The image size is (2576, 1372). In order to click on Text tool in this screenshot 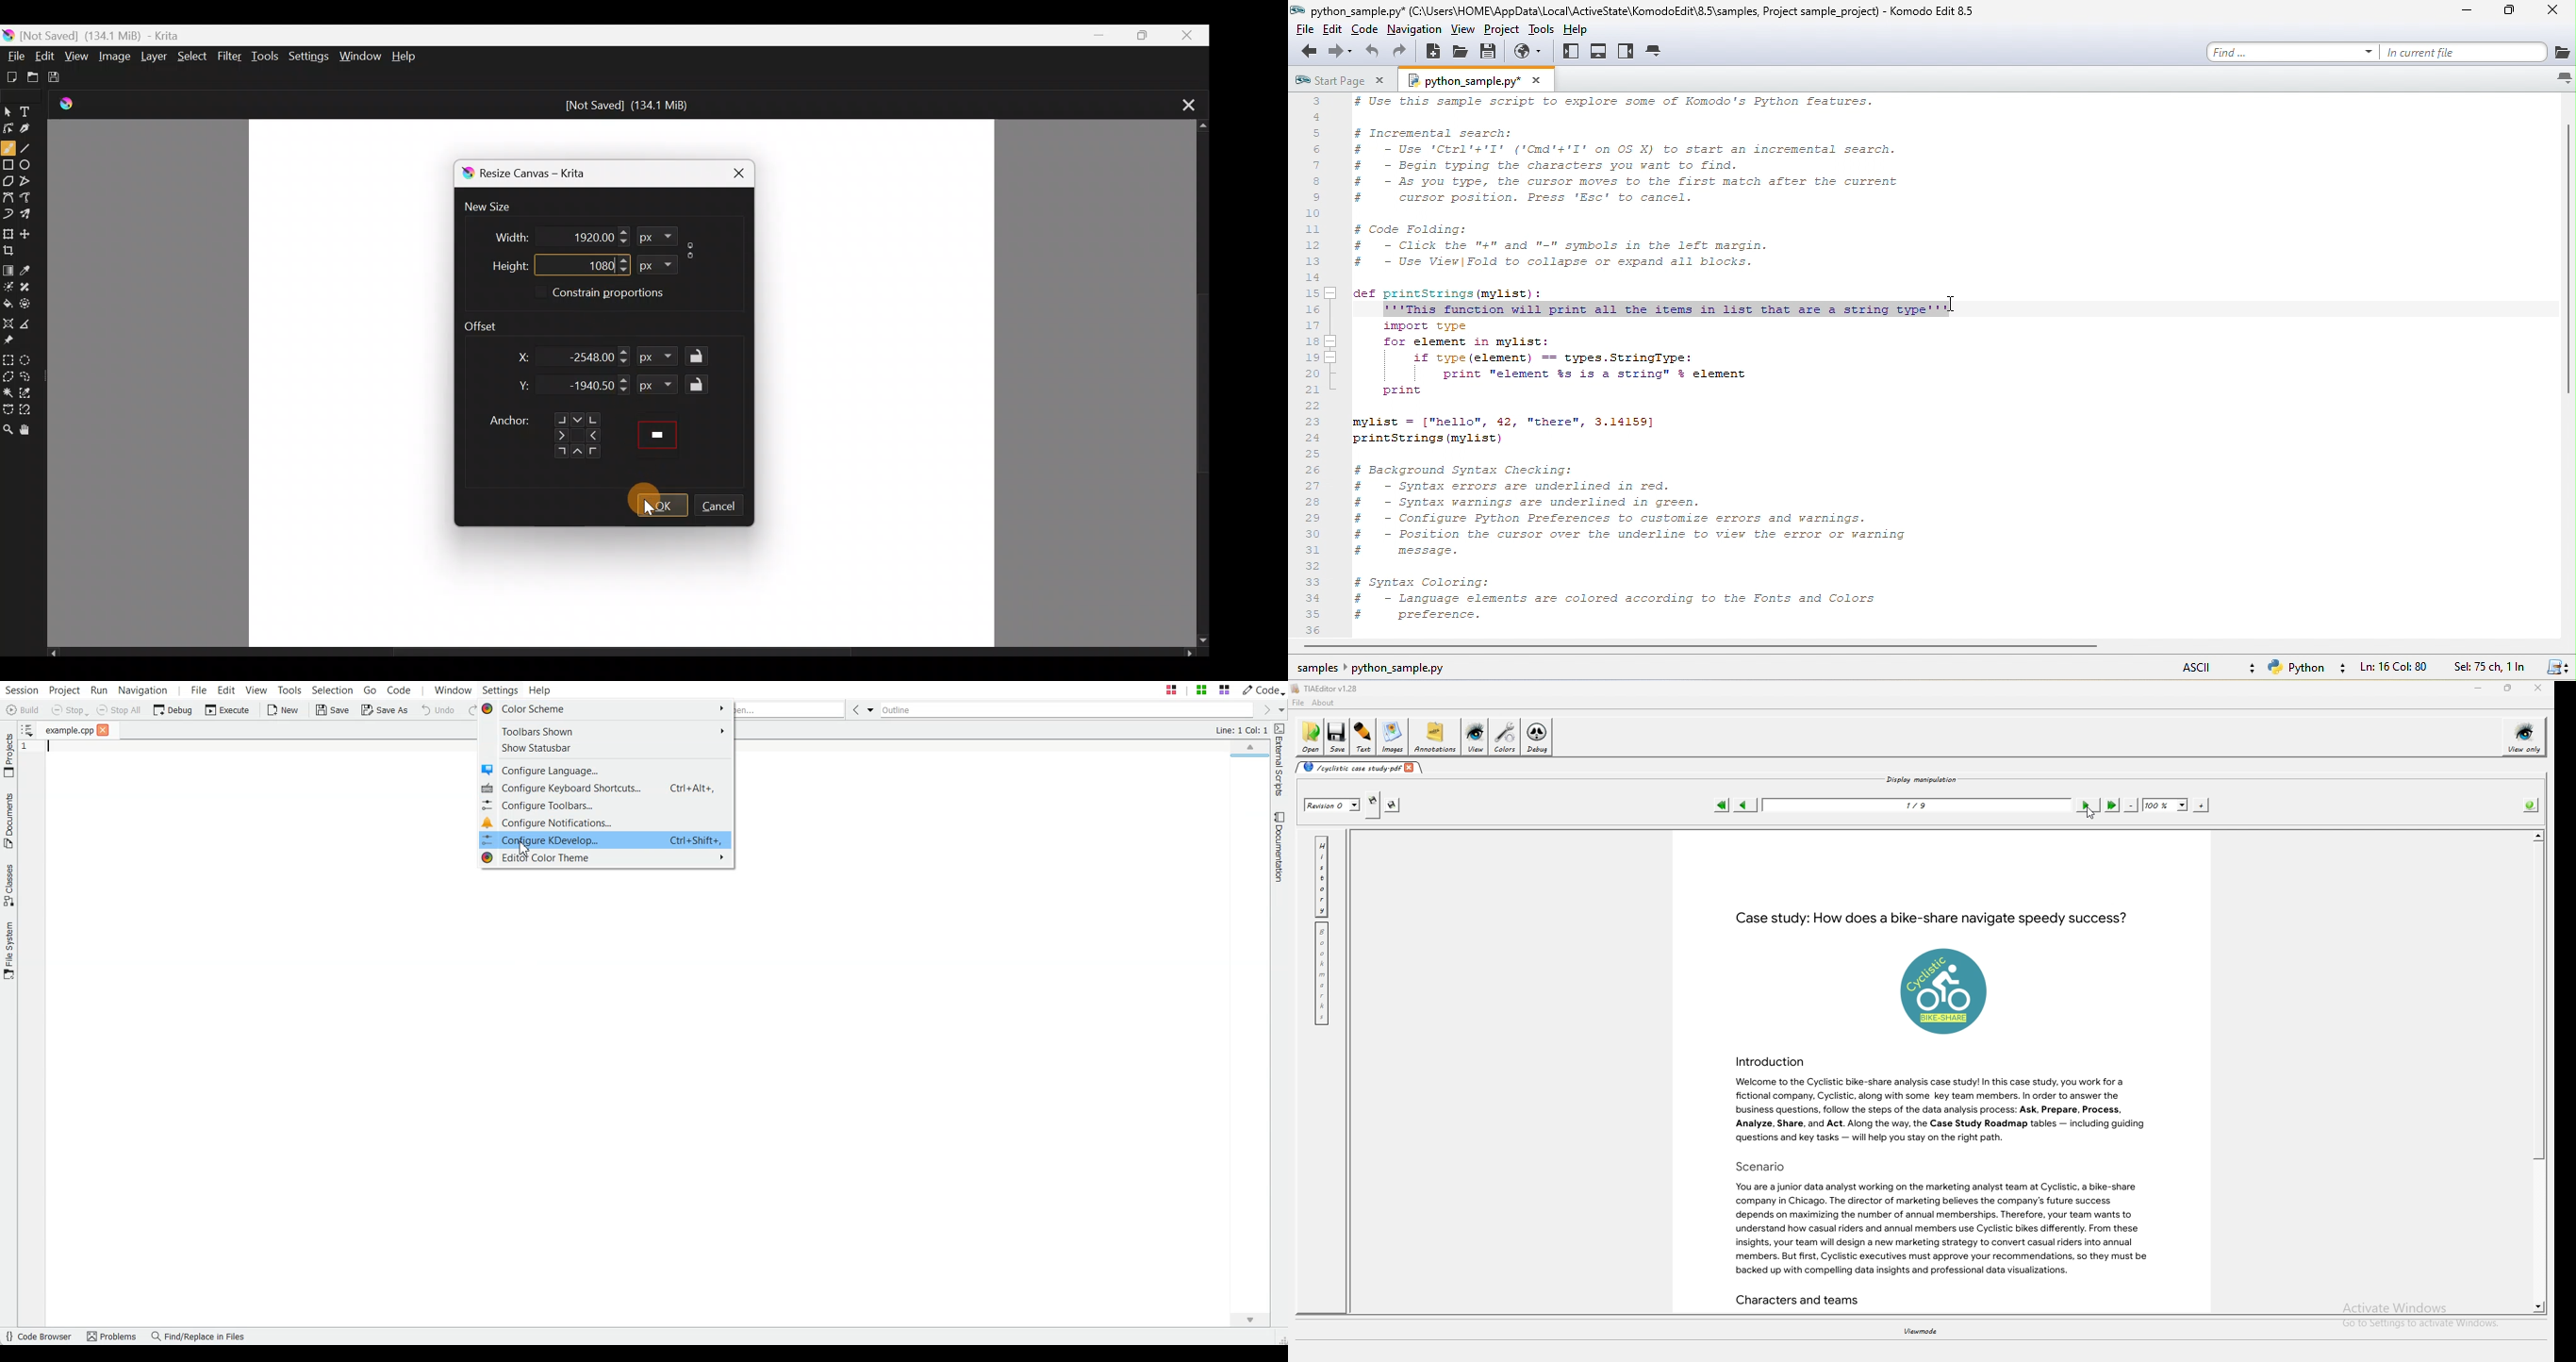, I will do `click(33, 107)`.